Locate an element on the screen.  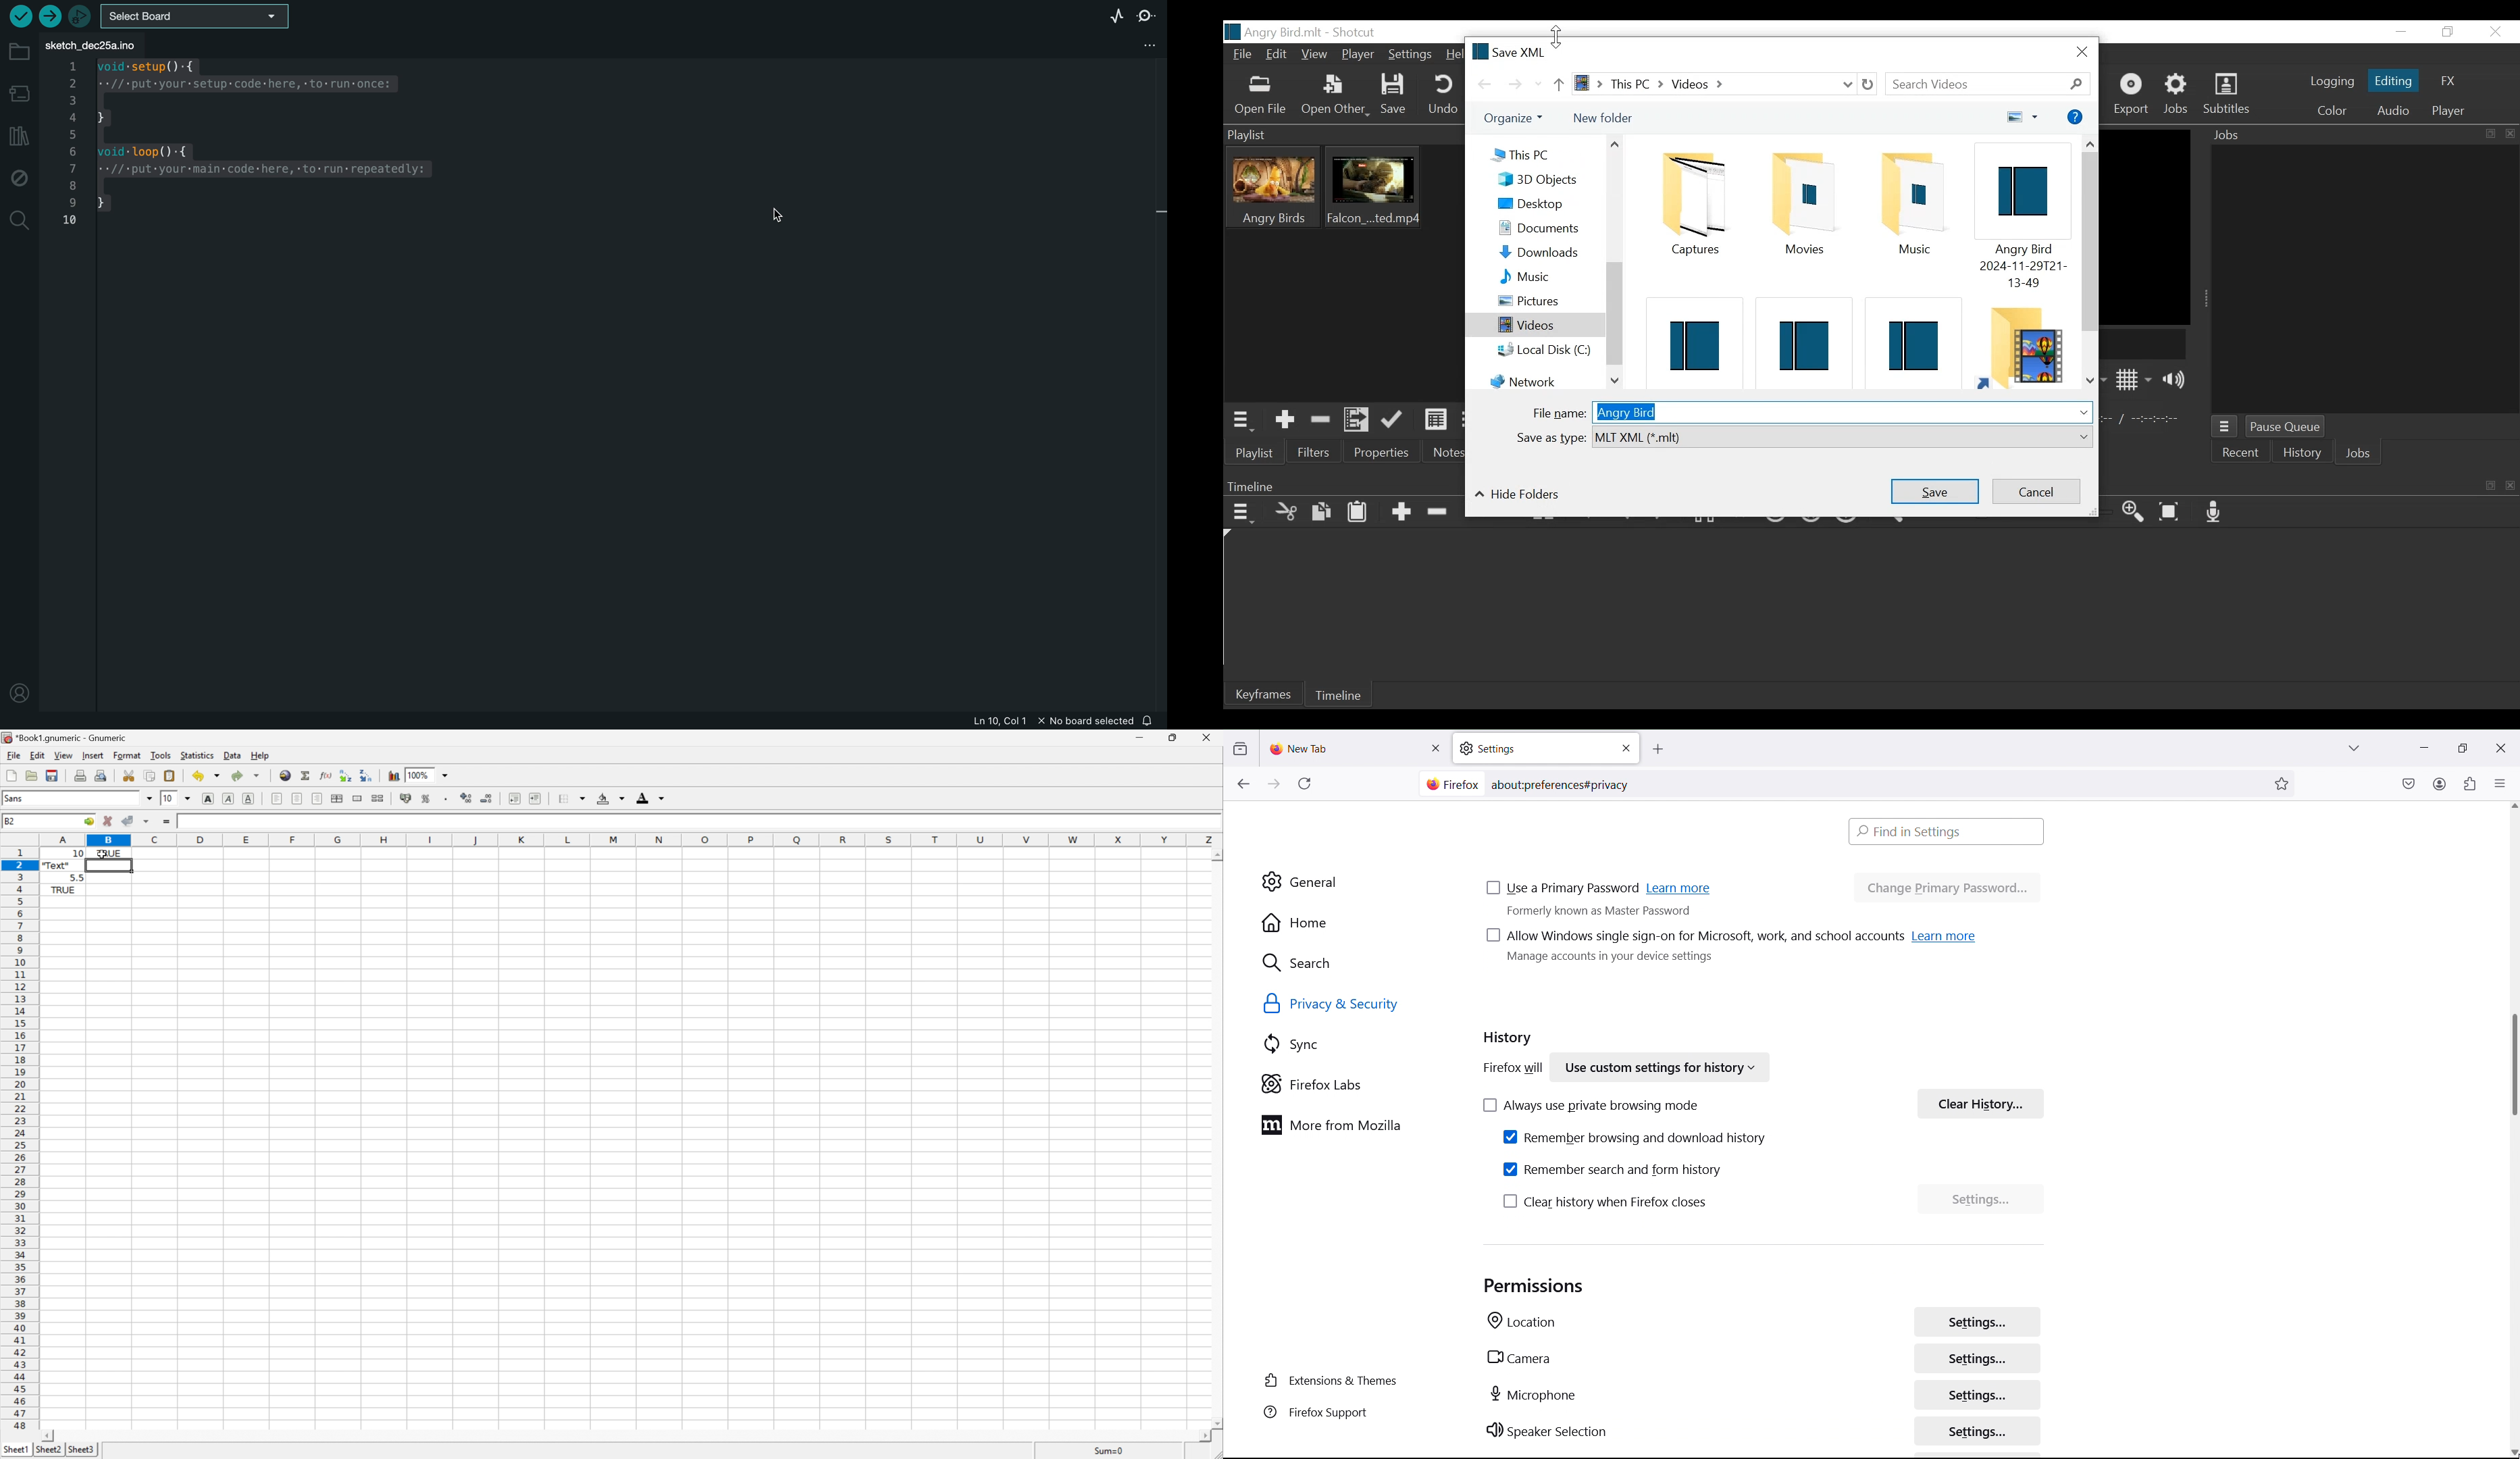
verify is located at coordinates (22, 16).